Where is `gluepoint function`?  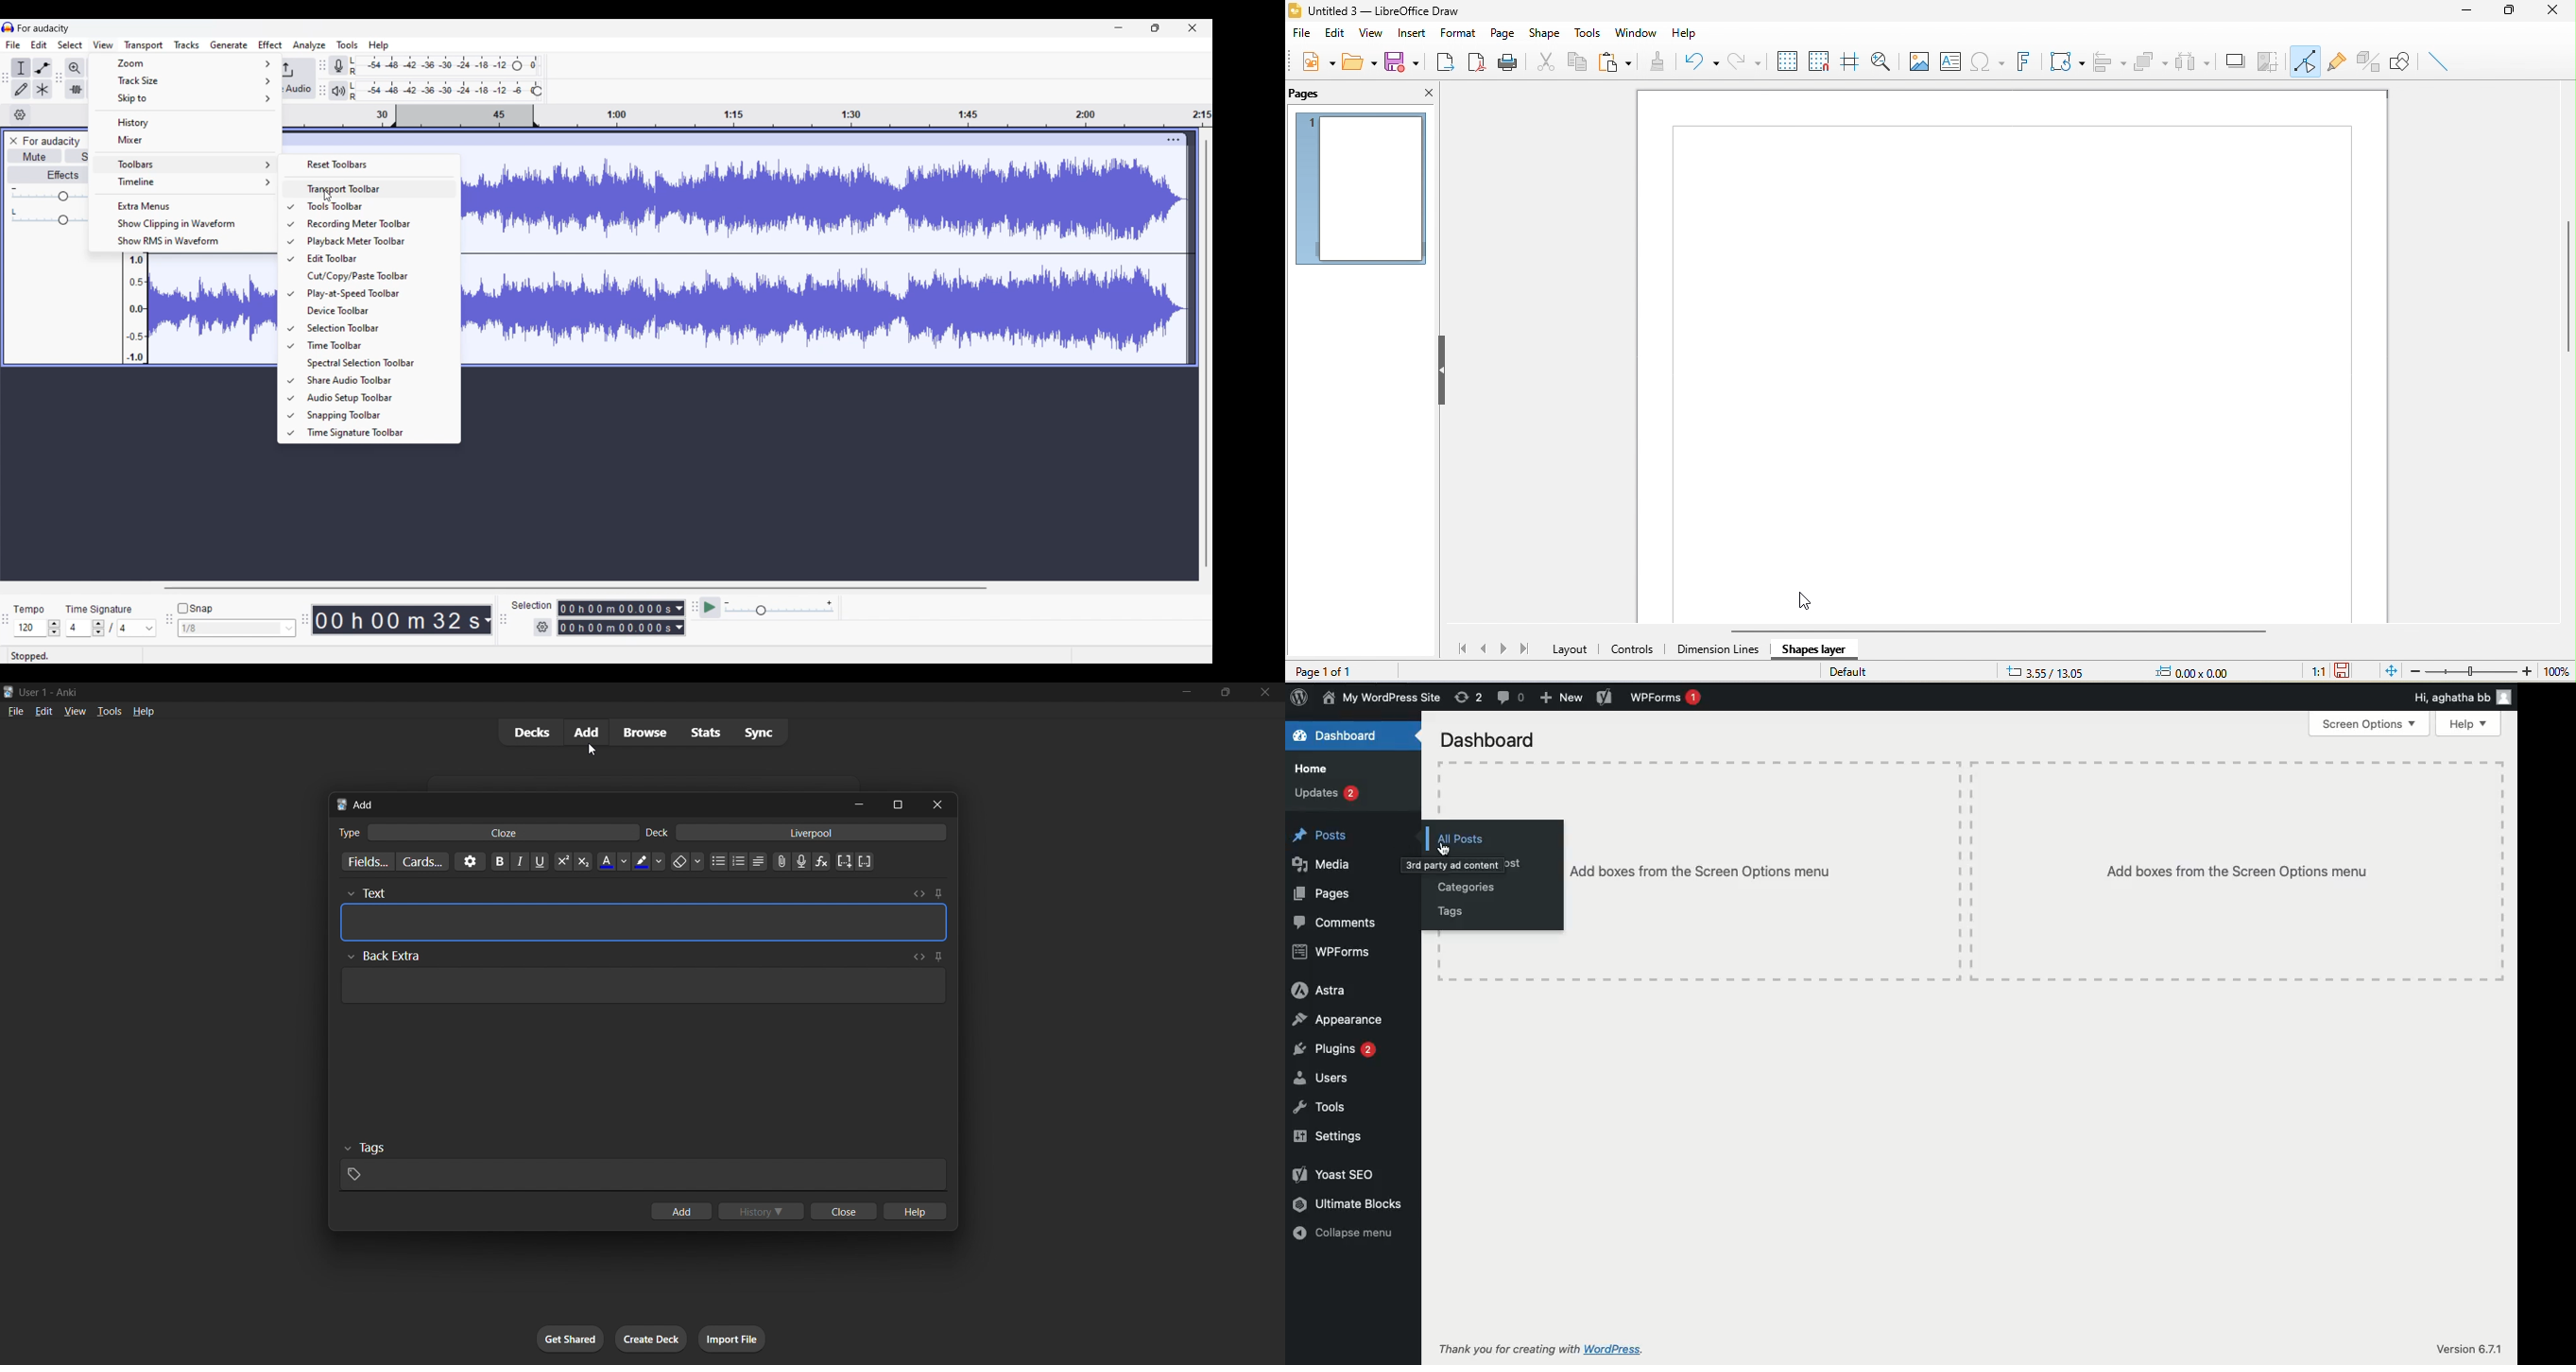 gluepoint function is located at coordinates (2339, 61).